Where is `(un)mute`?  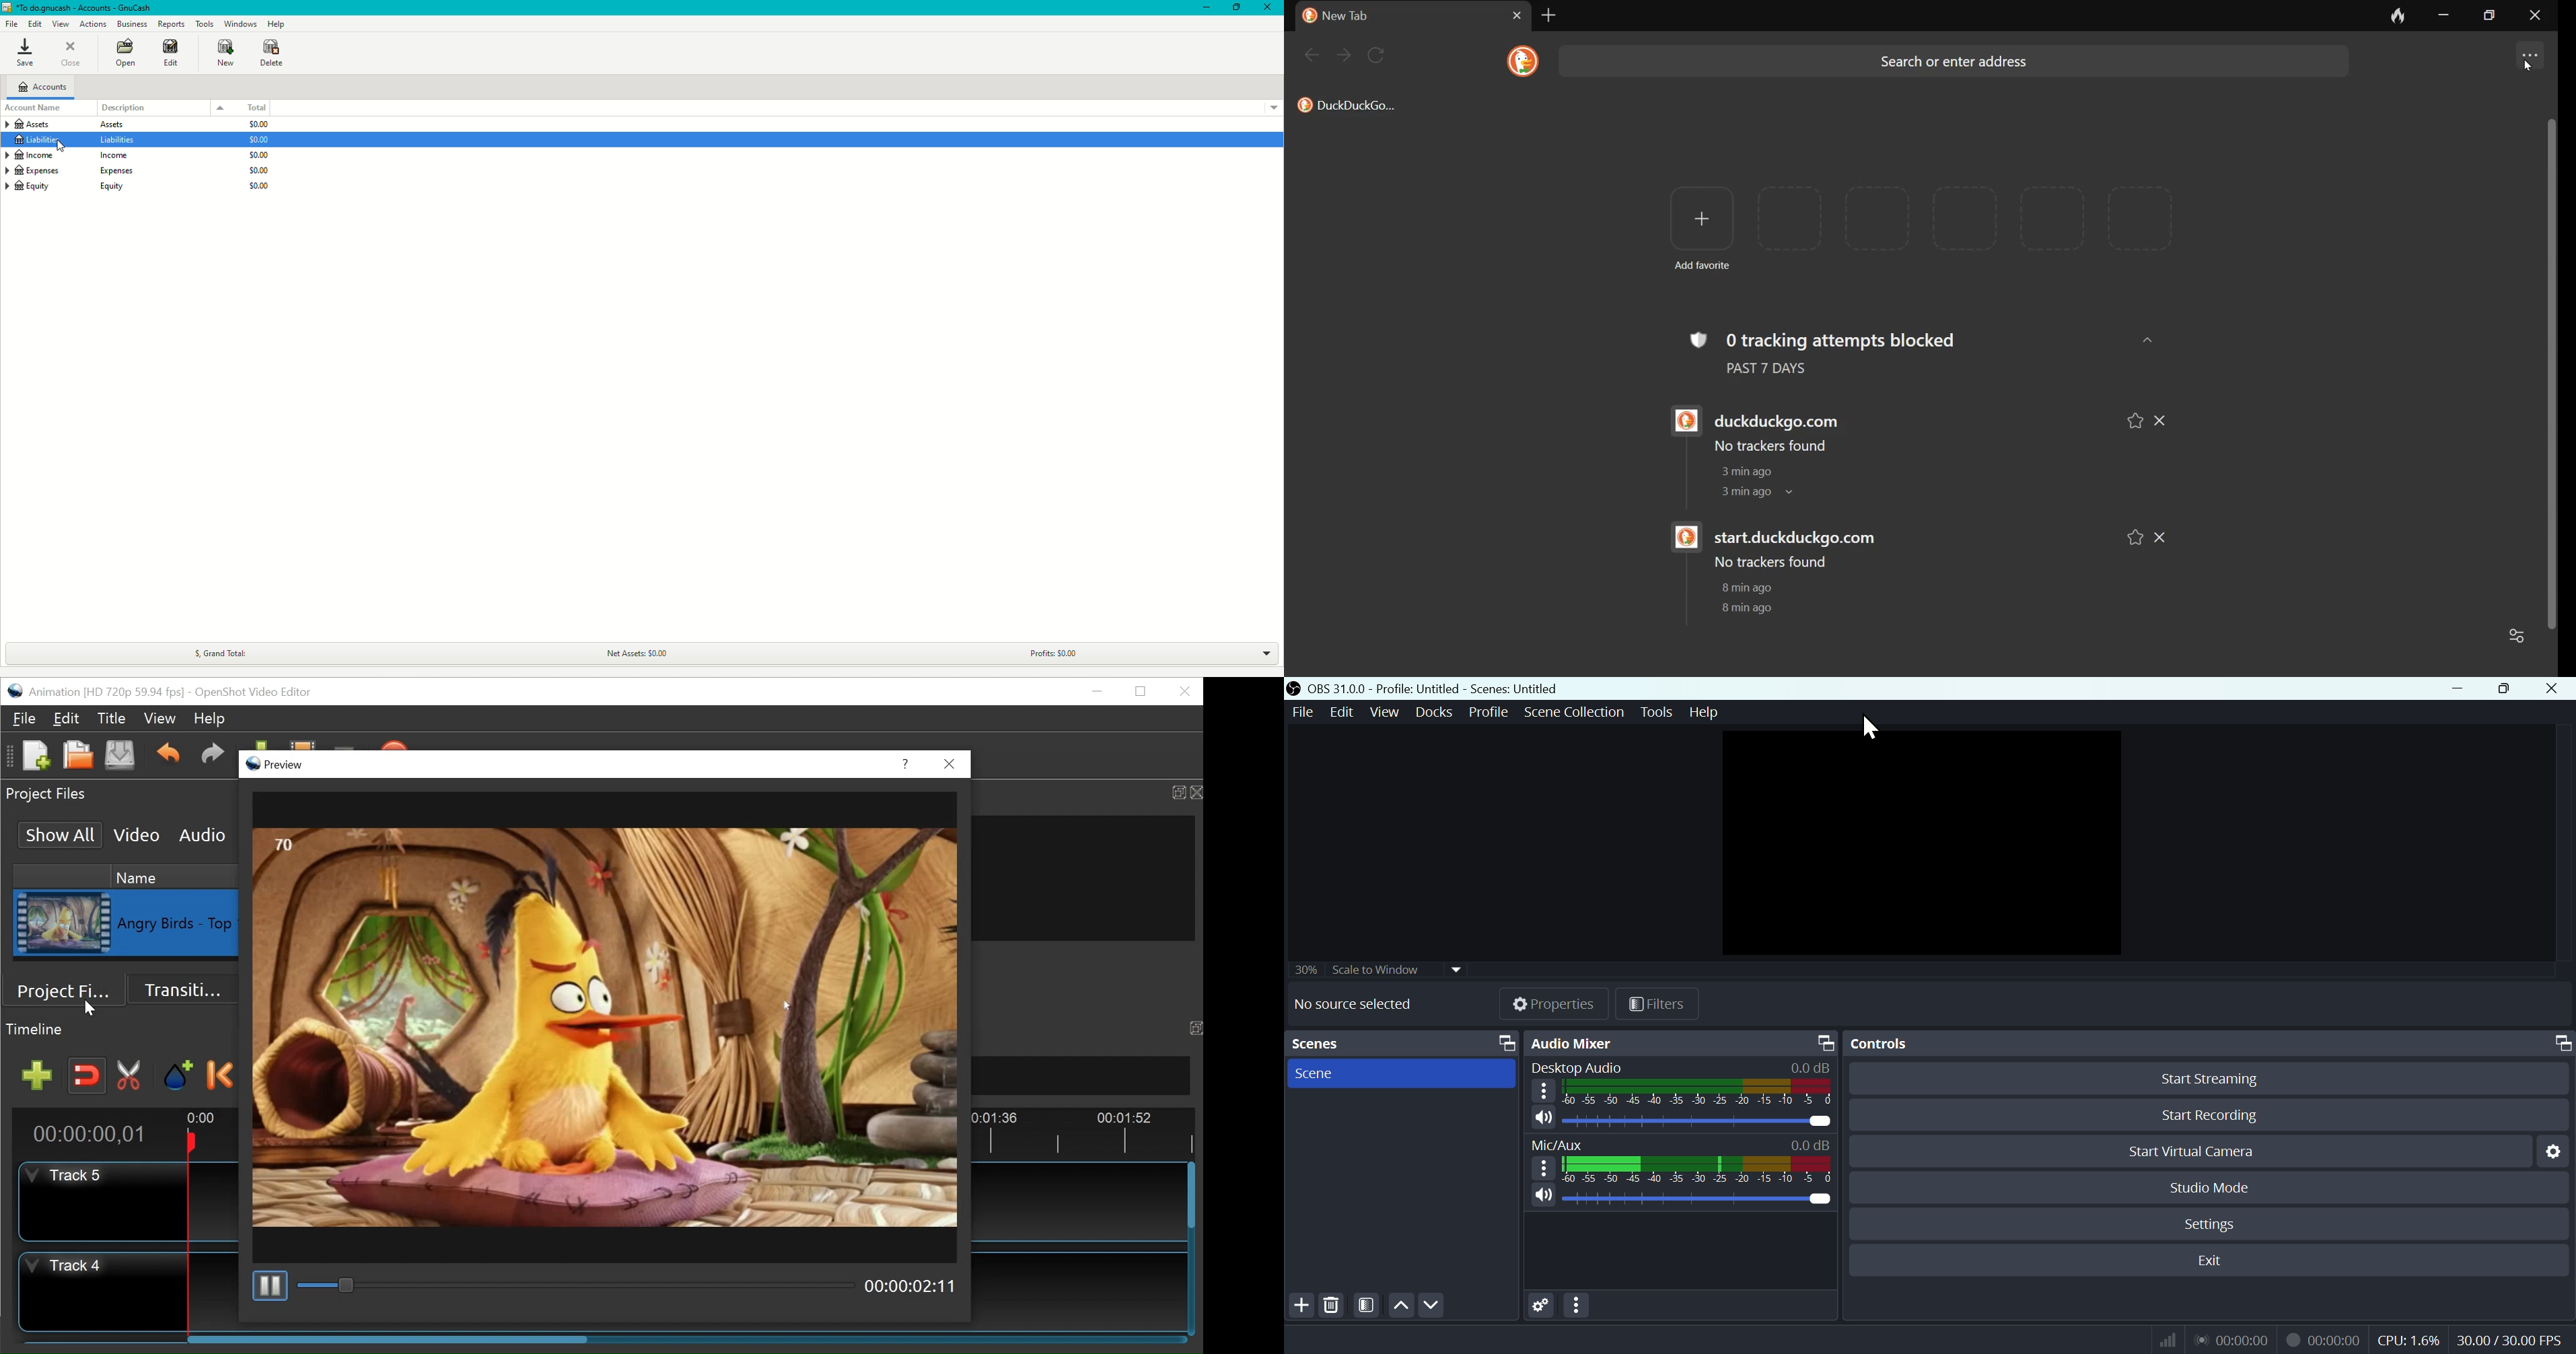 (un)mute is located at coordinates (1544, 1197).